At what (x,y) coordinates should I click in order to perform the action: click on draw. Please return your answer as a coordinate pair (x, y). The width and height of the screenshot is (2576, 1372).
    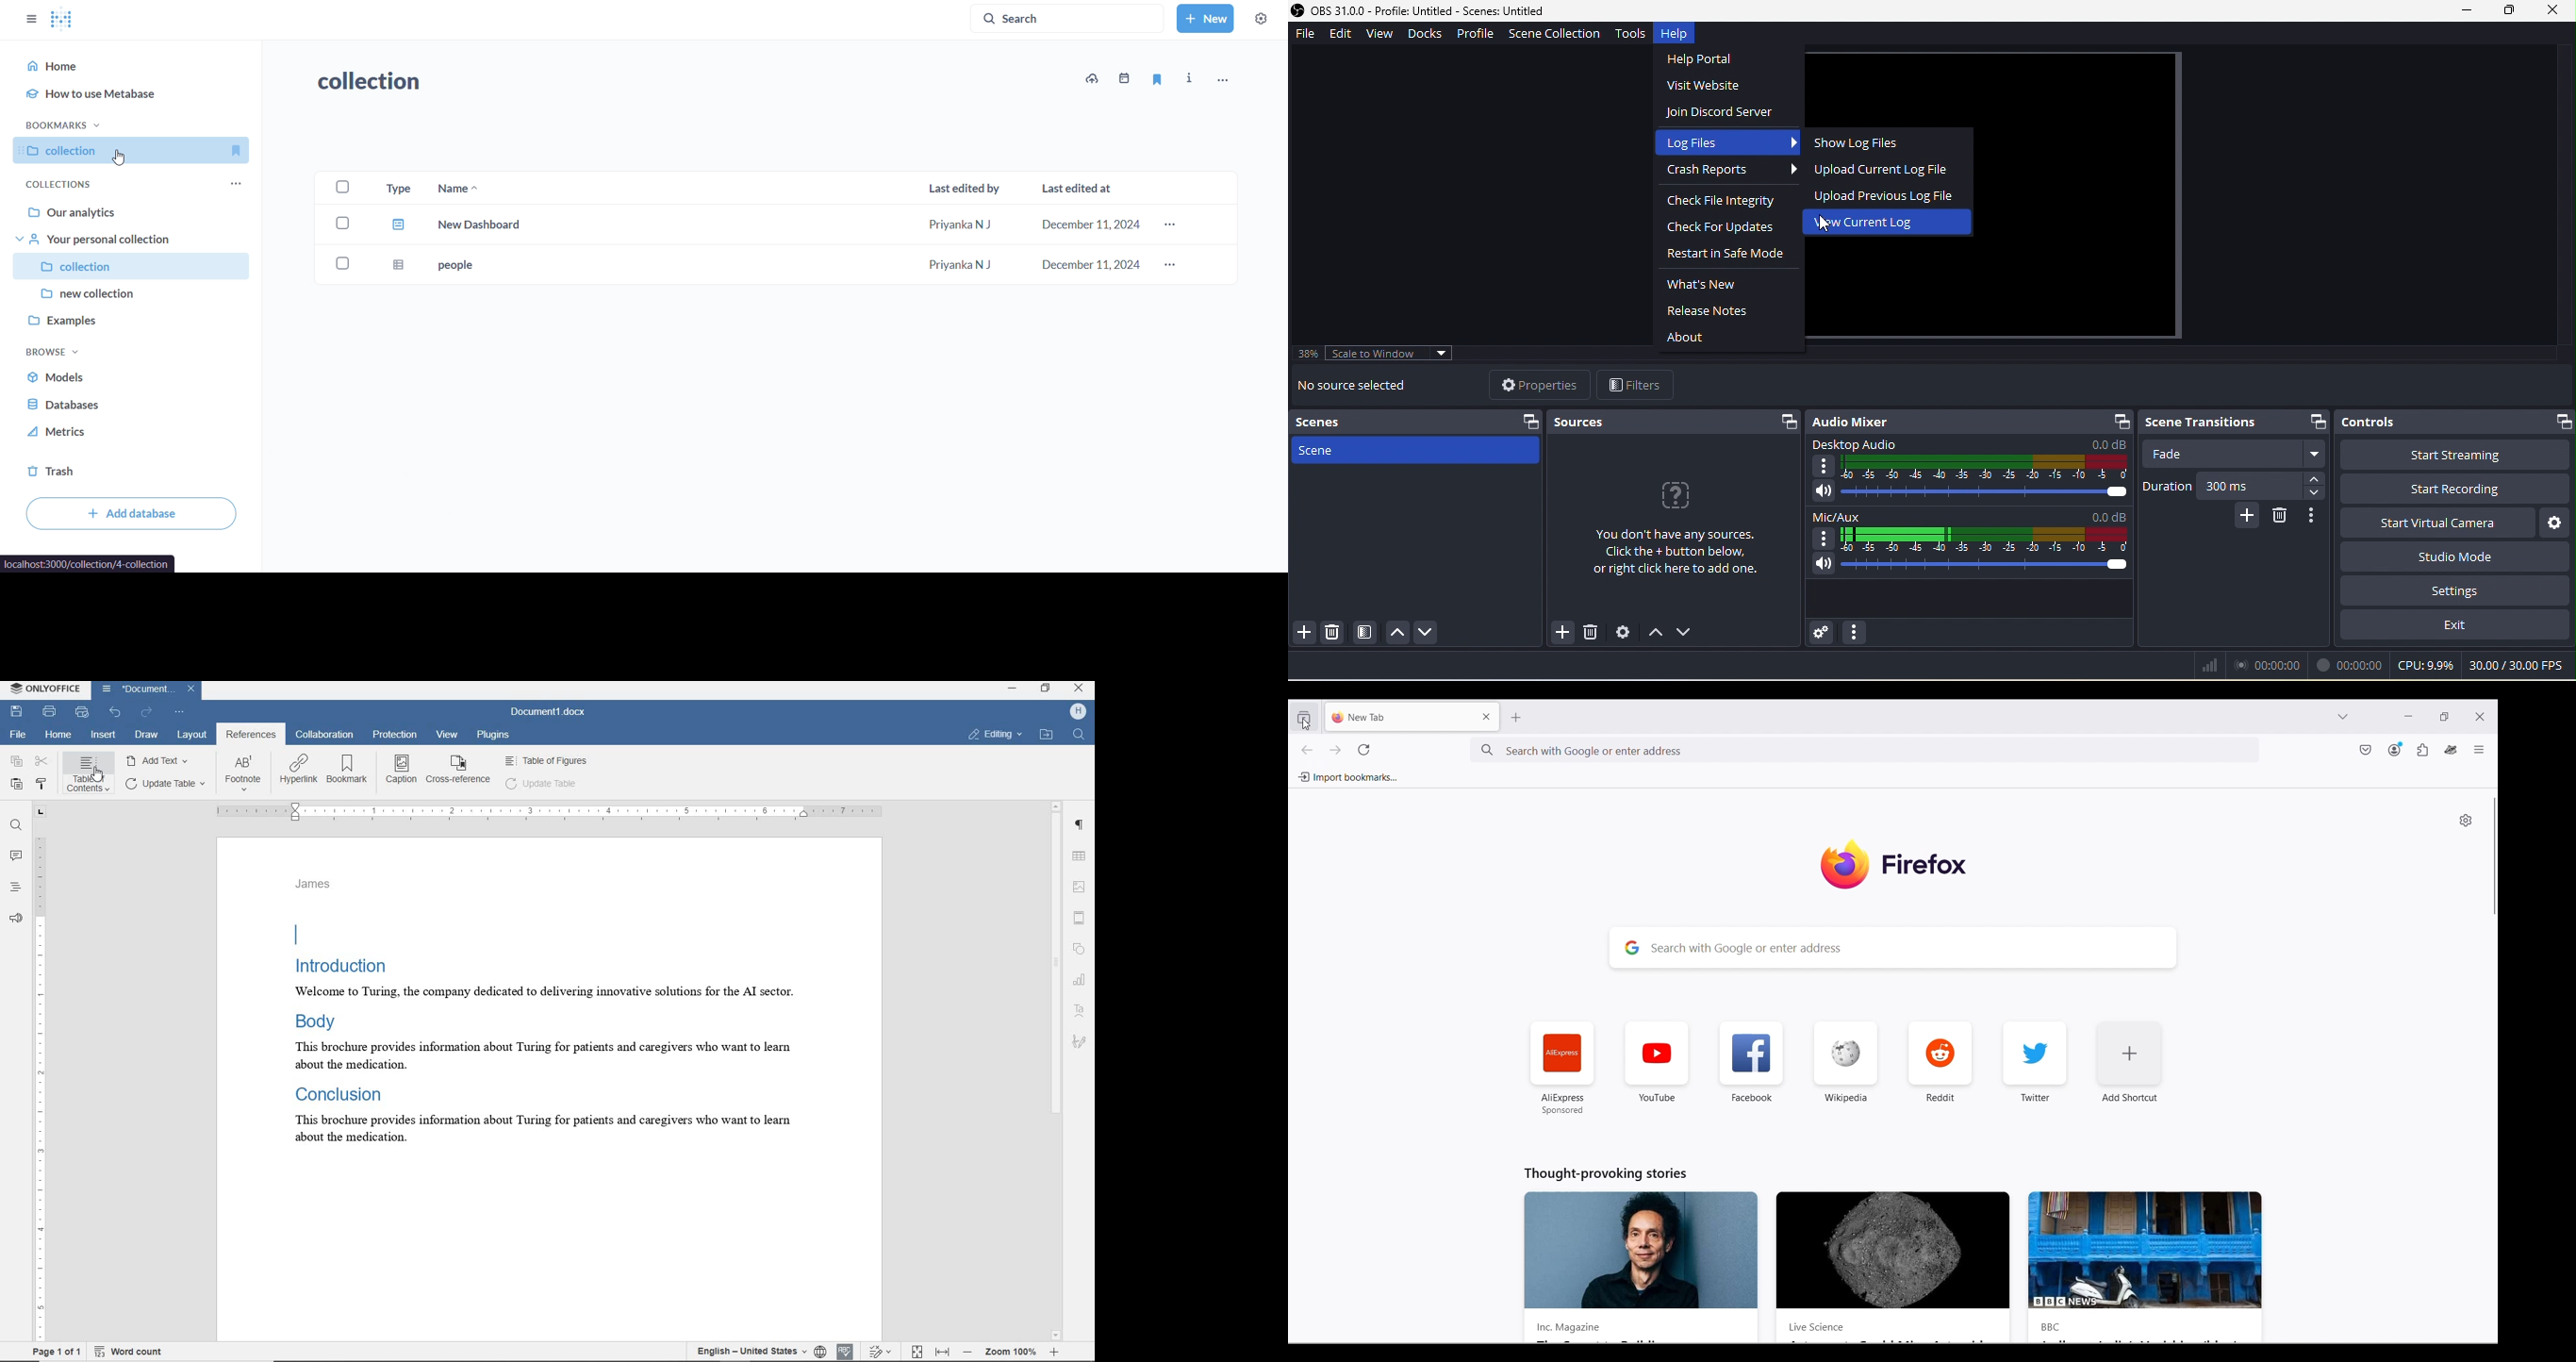
    Looking at the image, I should click on (147, 736).